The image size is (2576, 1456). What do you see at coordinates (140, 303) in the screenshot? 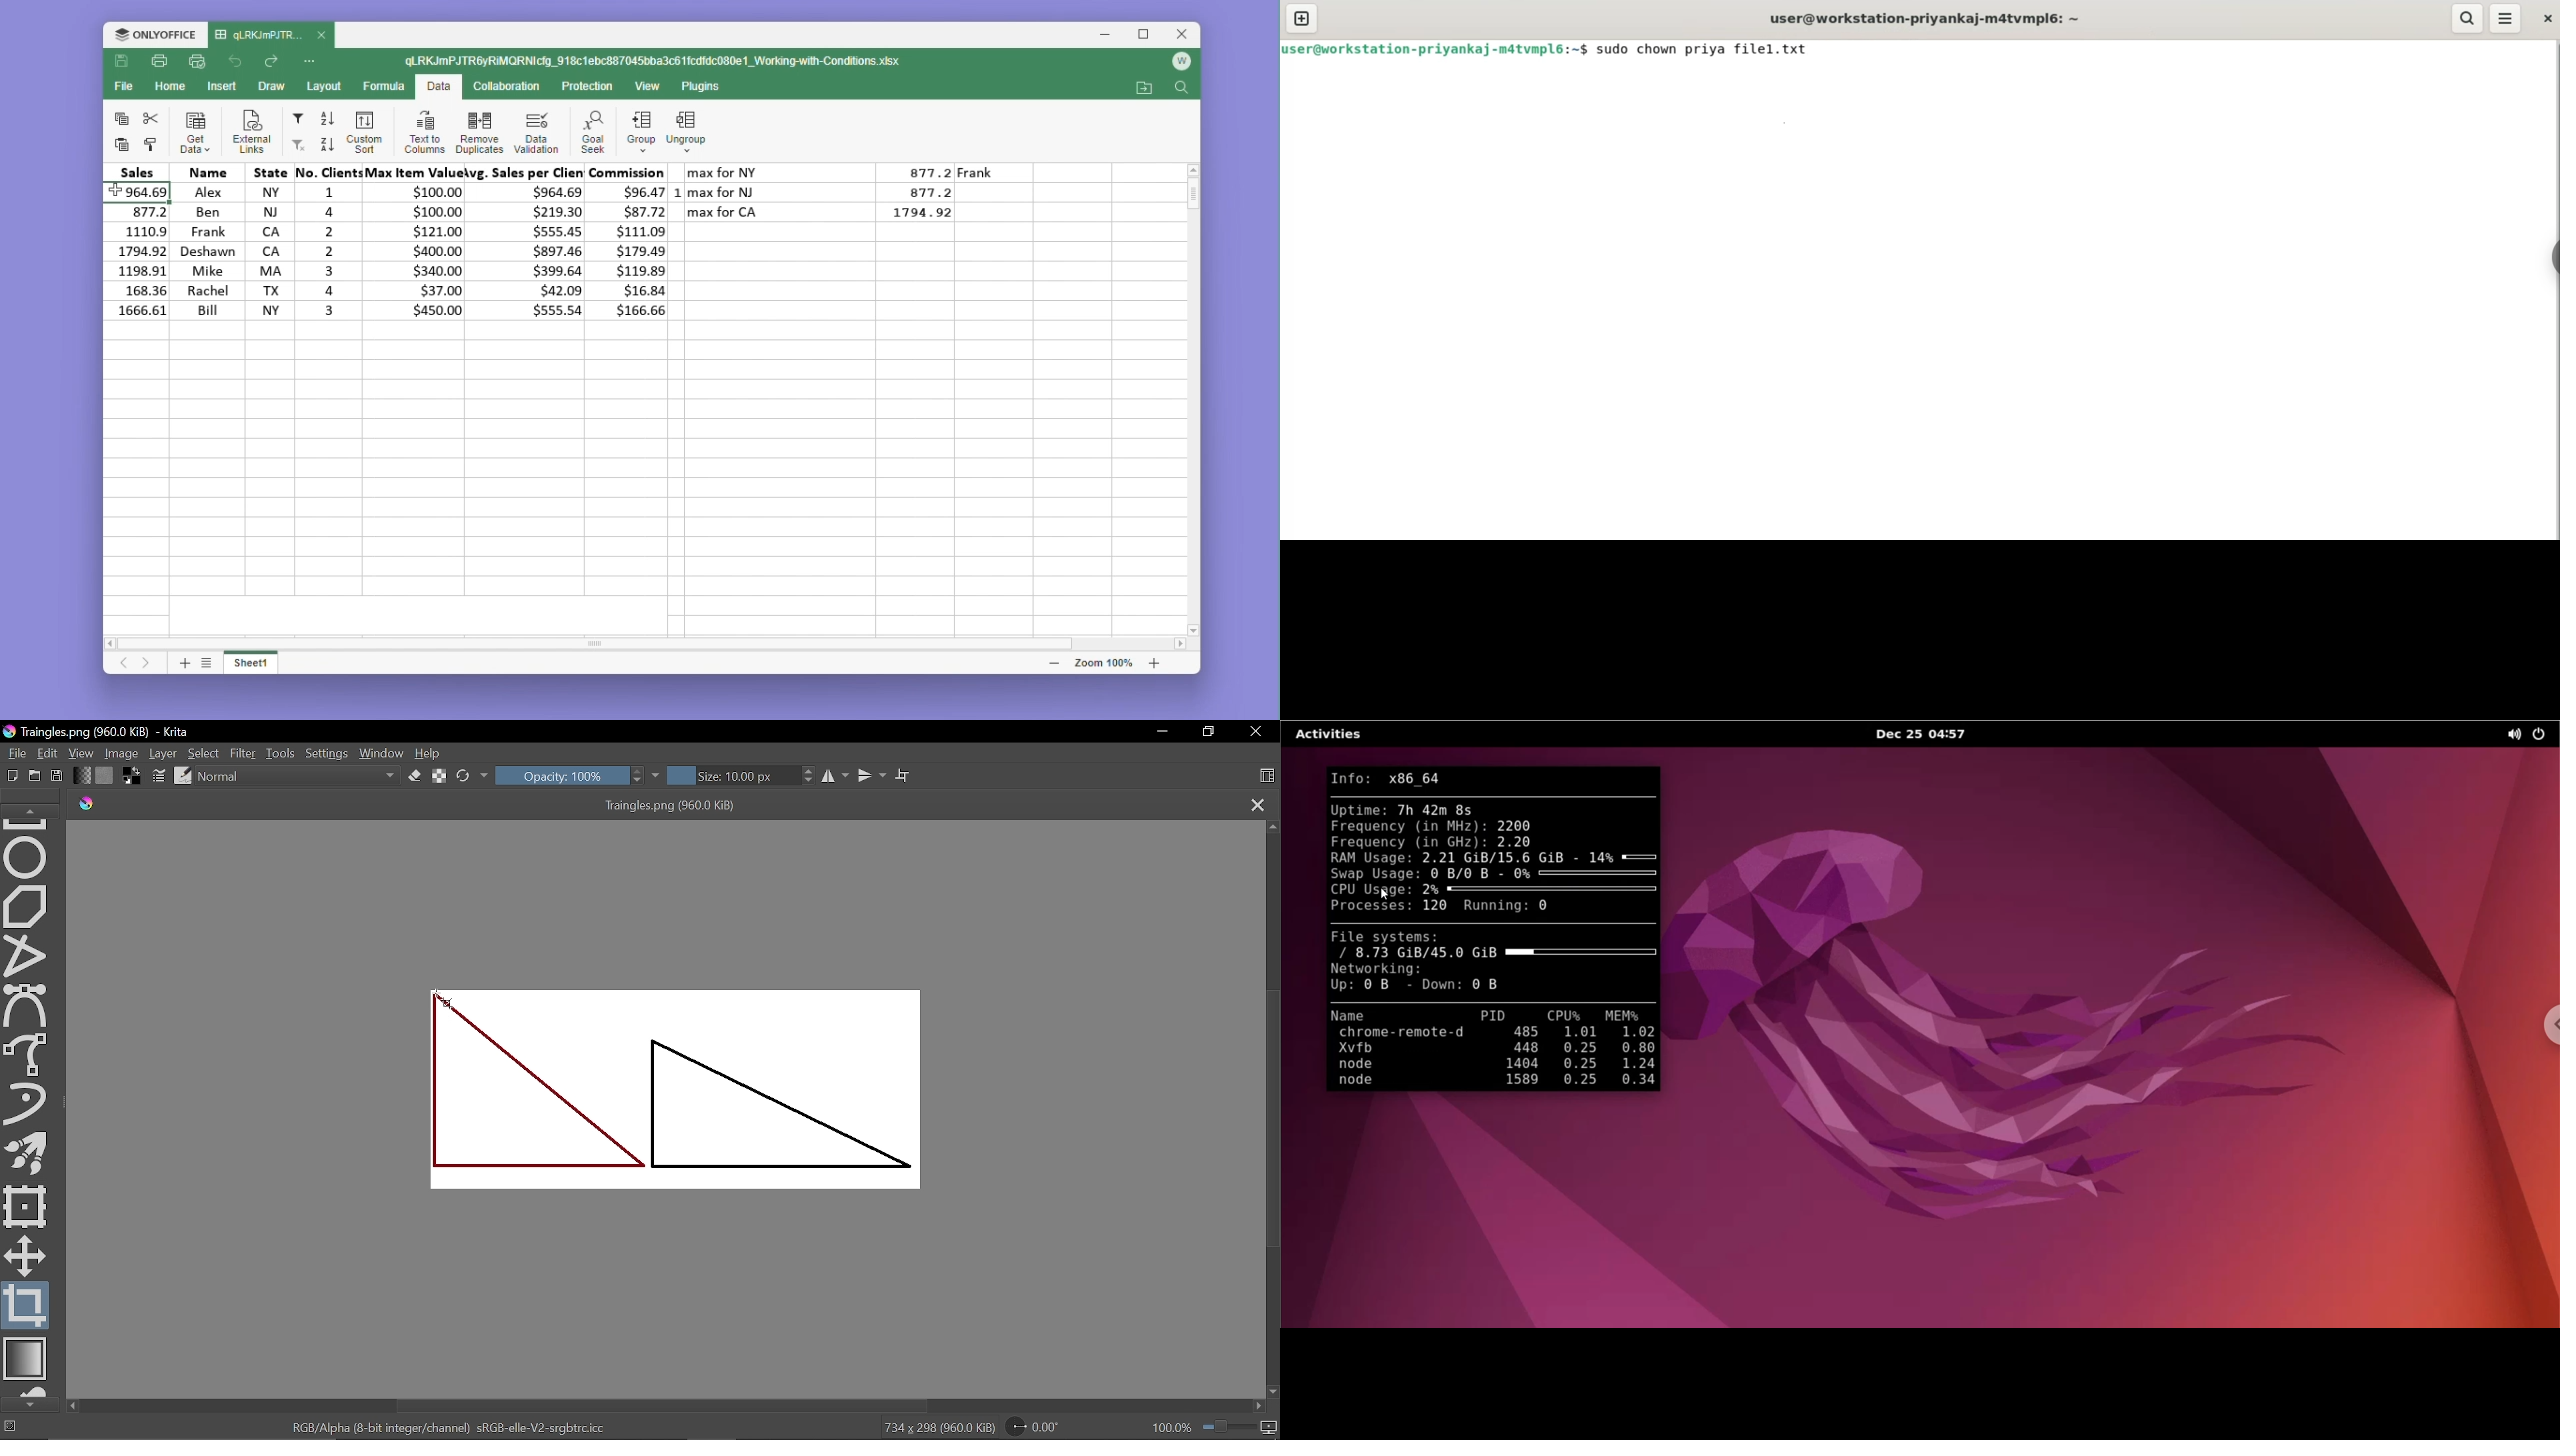
I see `remaining cells from the column` at bounding box center [140, 303].